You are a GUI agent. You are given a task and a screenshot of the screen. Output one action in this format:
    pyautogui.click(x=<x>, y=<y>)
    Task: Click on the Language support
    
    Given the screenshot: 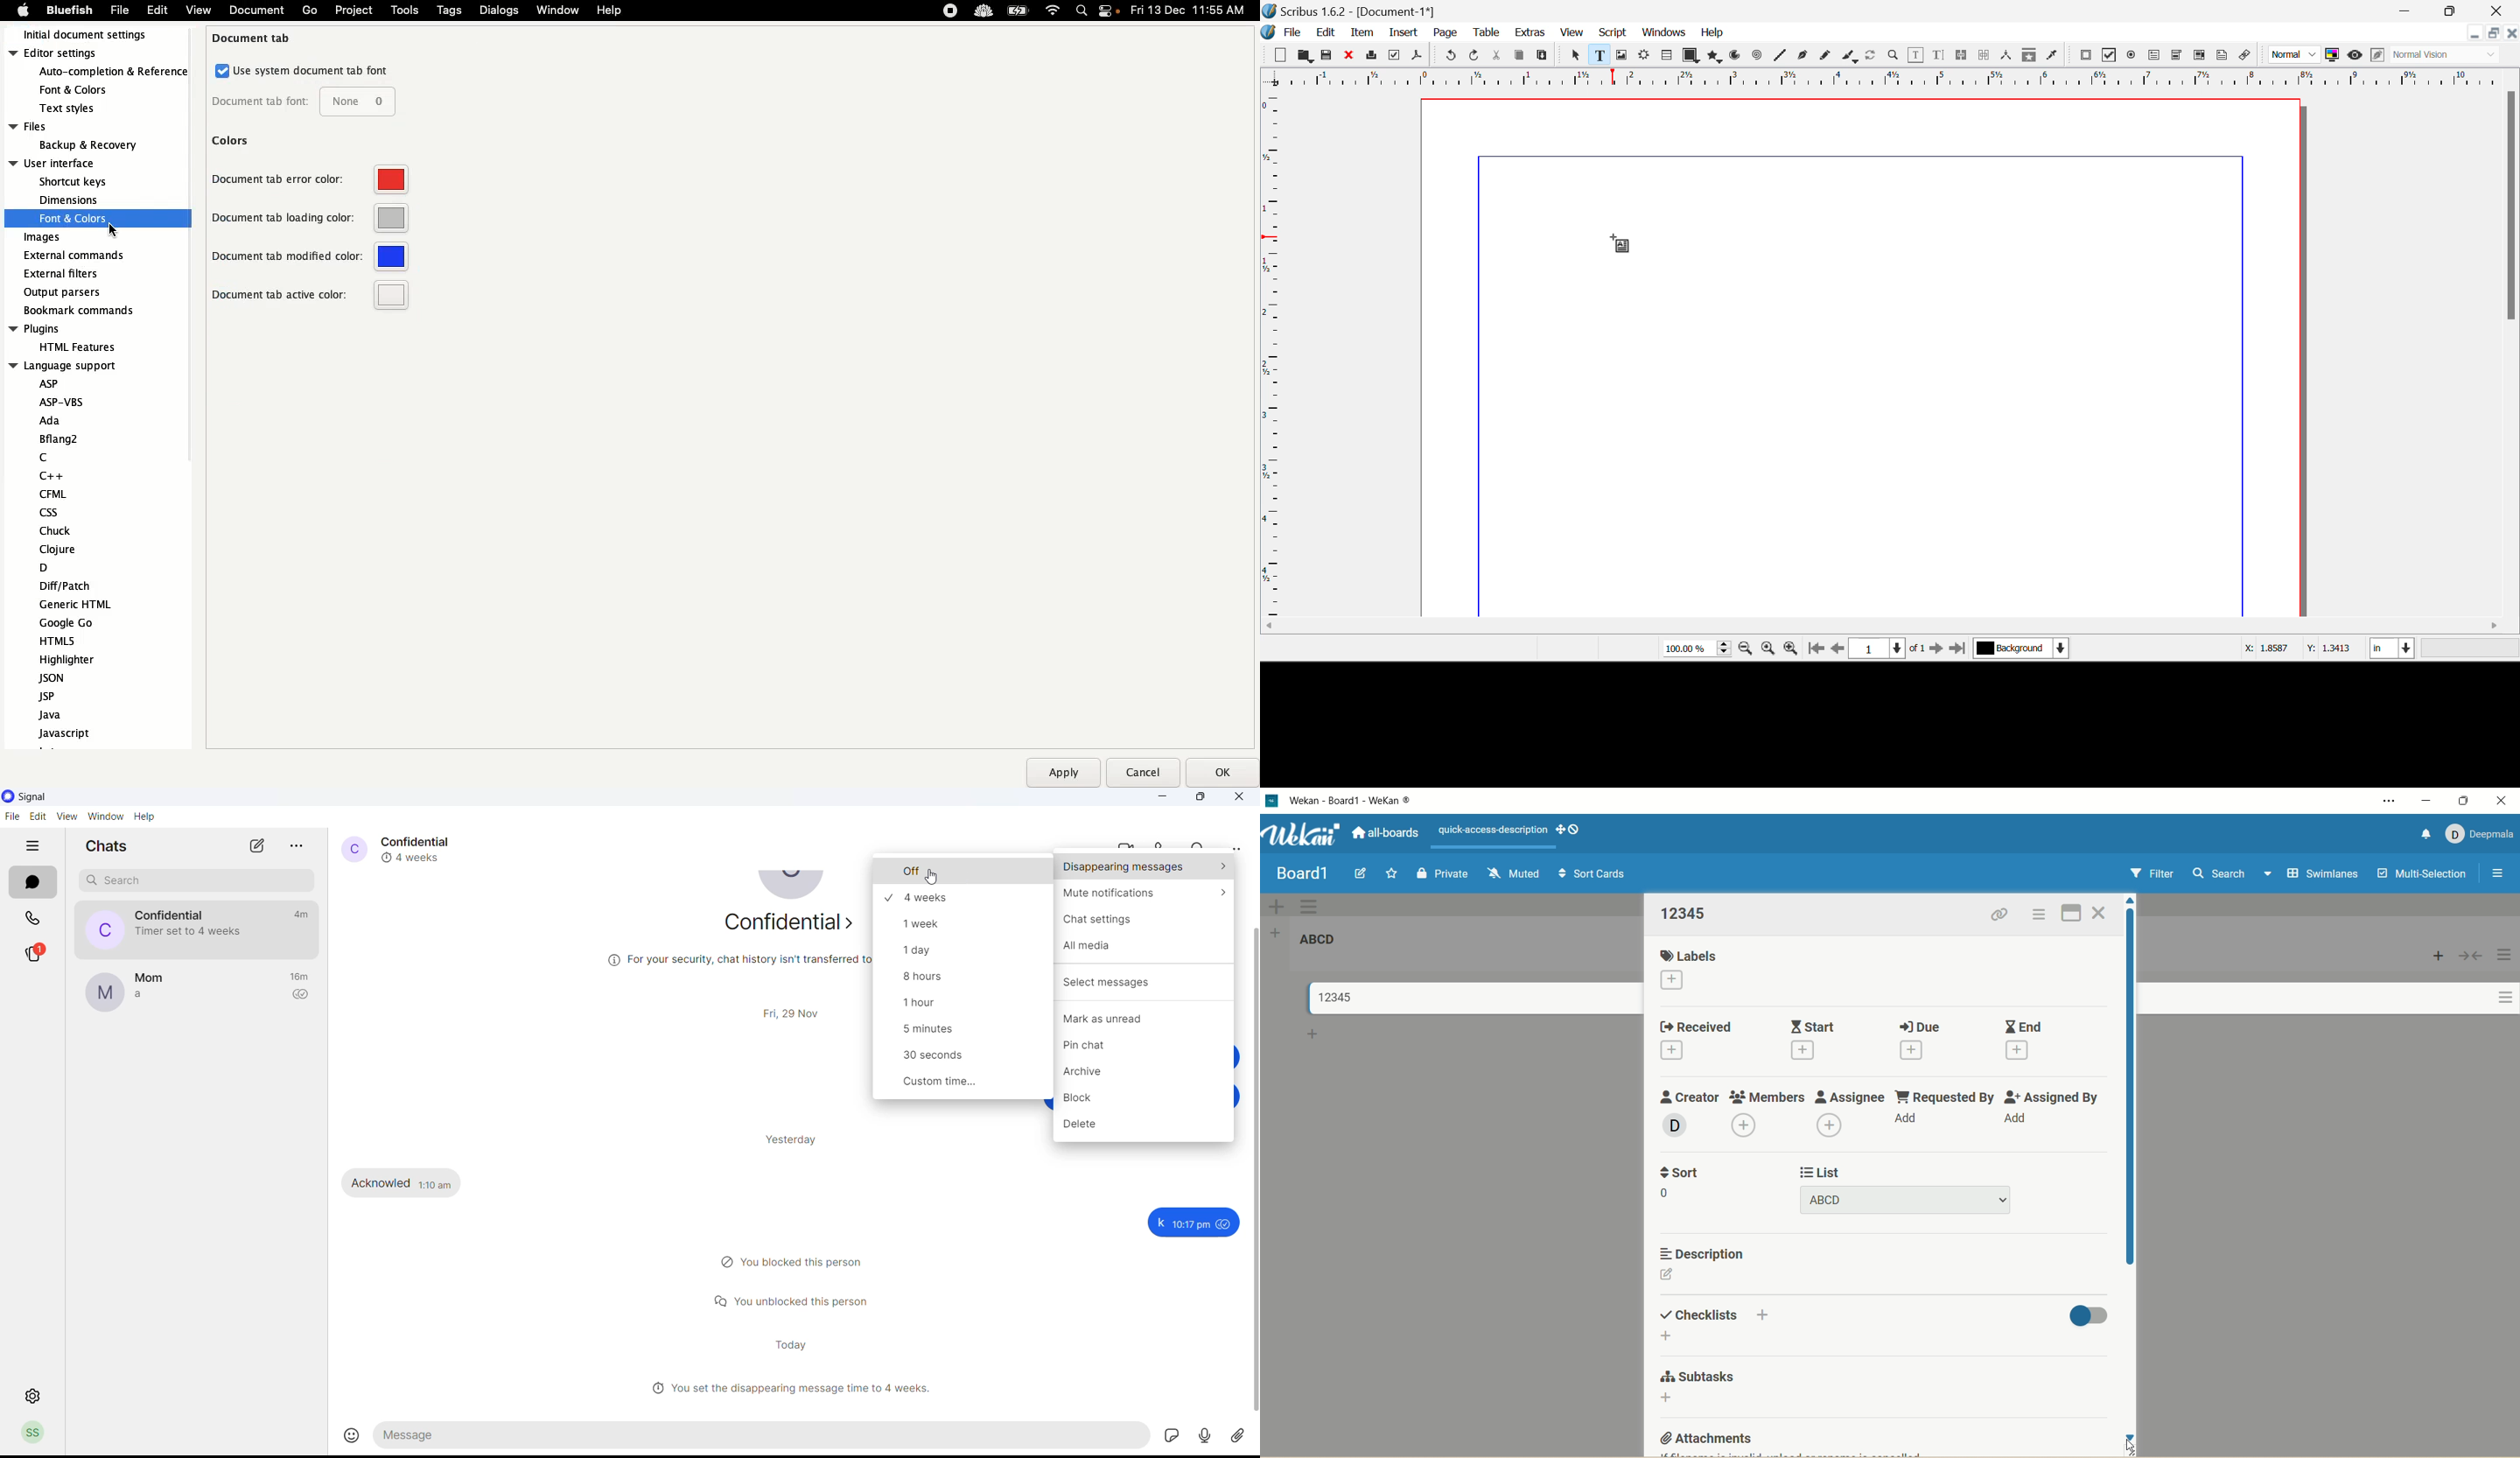 What is the action you would take?
    pyautogui.click(x=85, y=558)
    